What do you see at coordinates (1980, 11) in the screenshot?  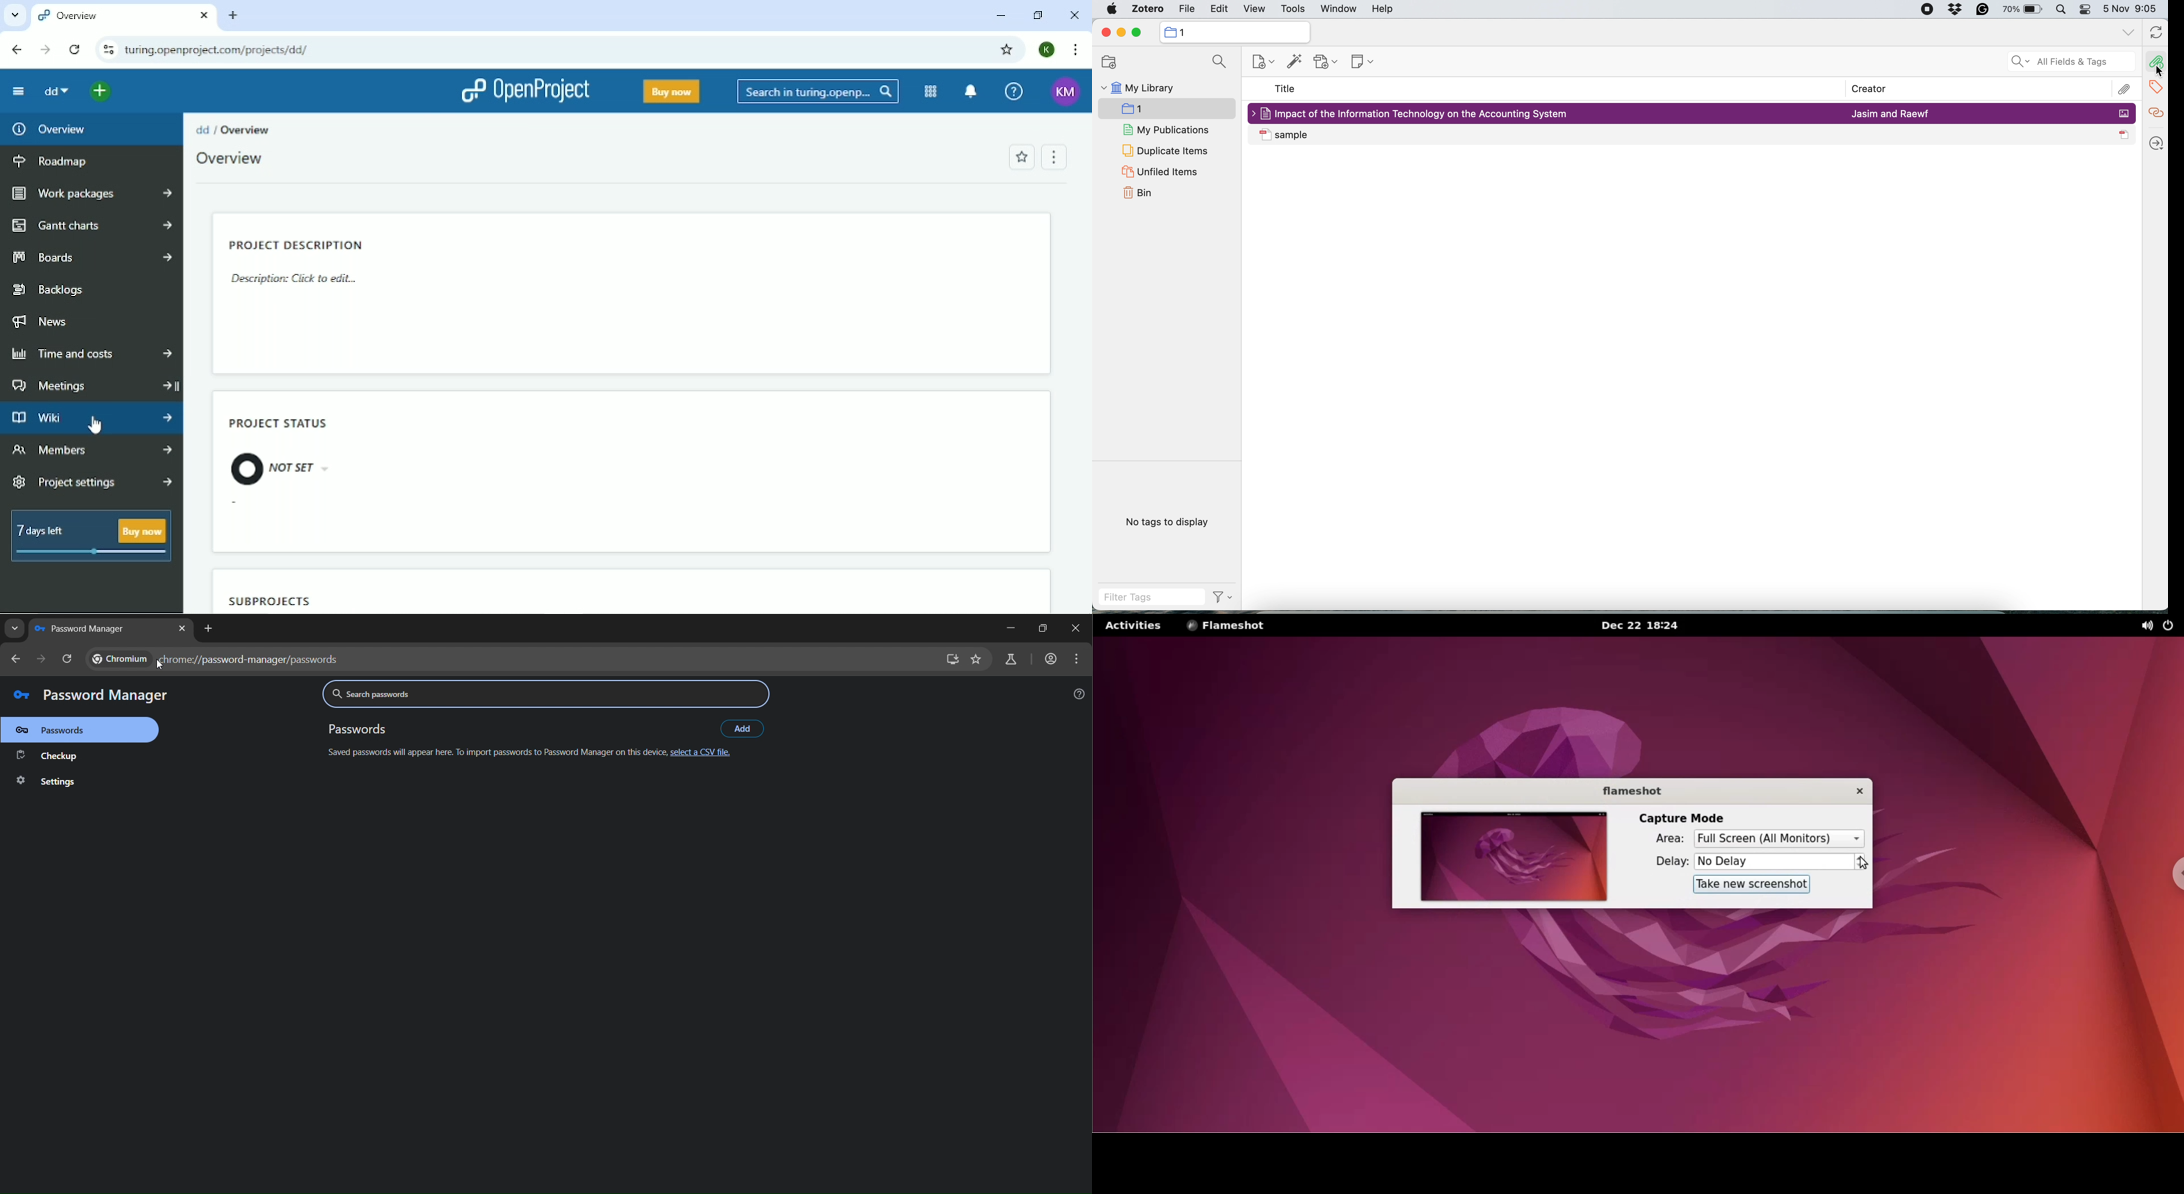 I see `grammarly` at bounding box center [1980, 11].